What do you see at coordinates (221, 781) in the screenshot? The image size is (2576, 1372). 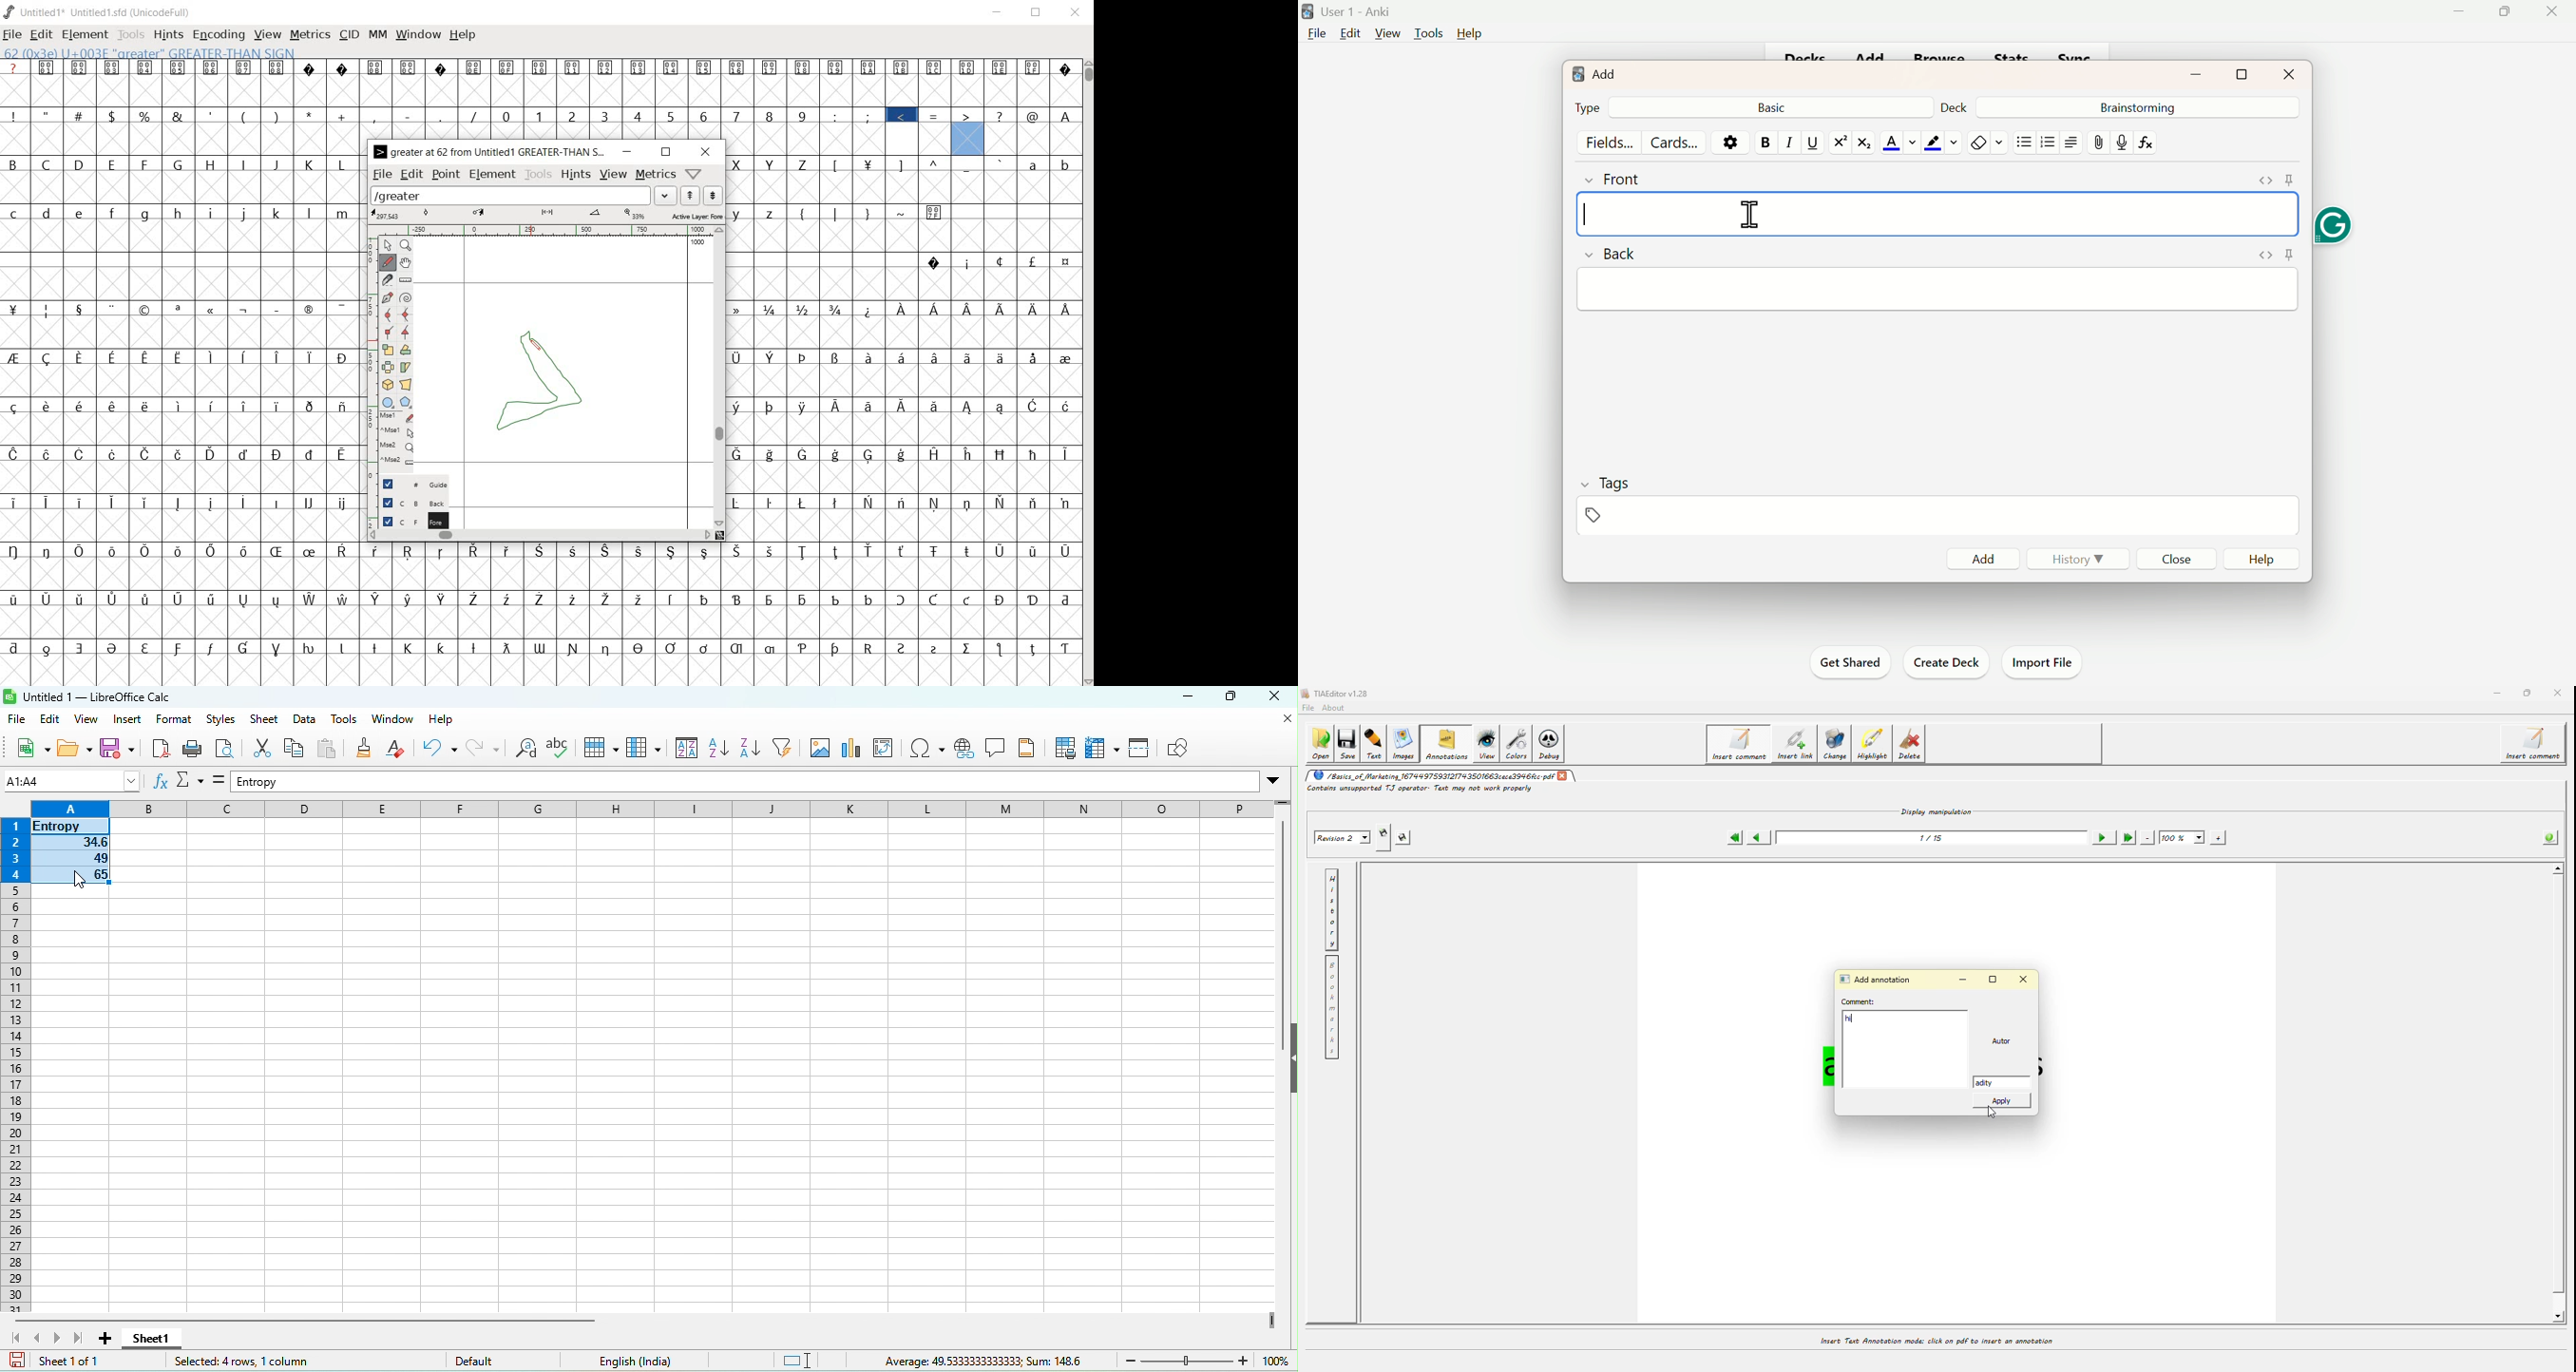 I see `formula` at bounding box center [221, 781].